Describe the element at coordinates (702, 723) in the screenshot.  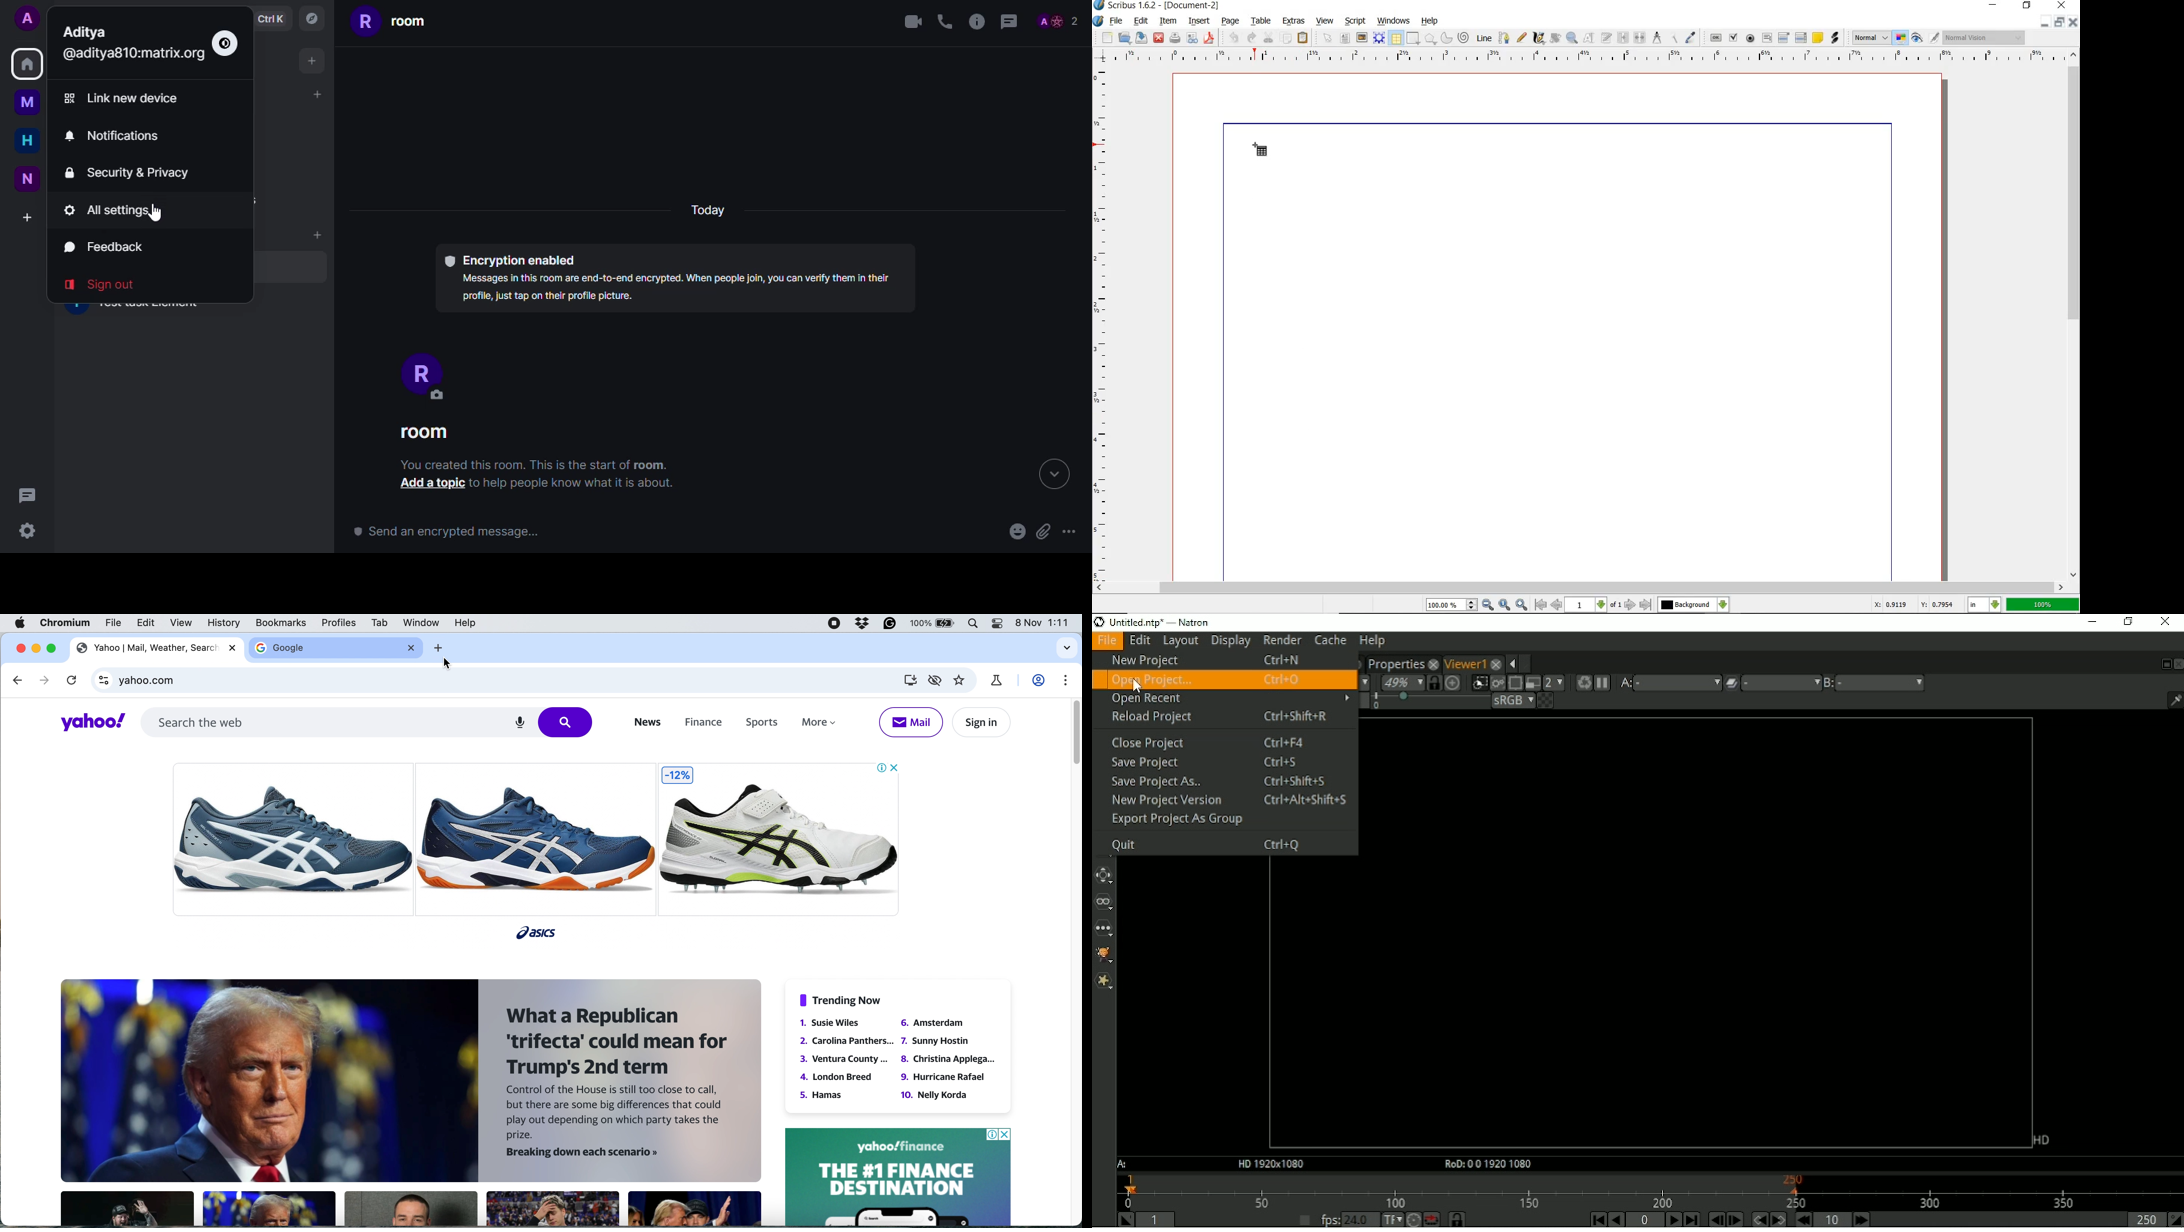
I see `finance` at that location.